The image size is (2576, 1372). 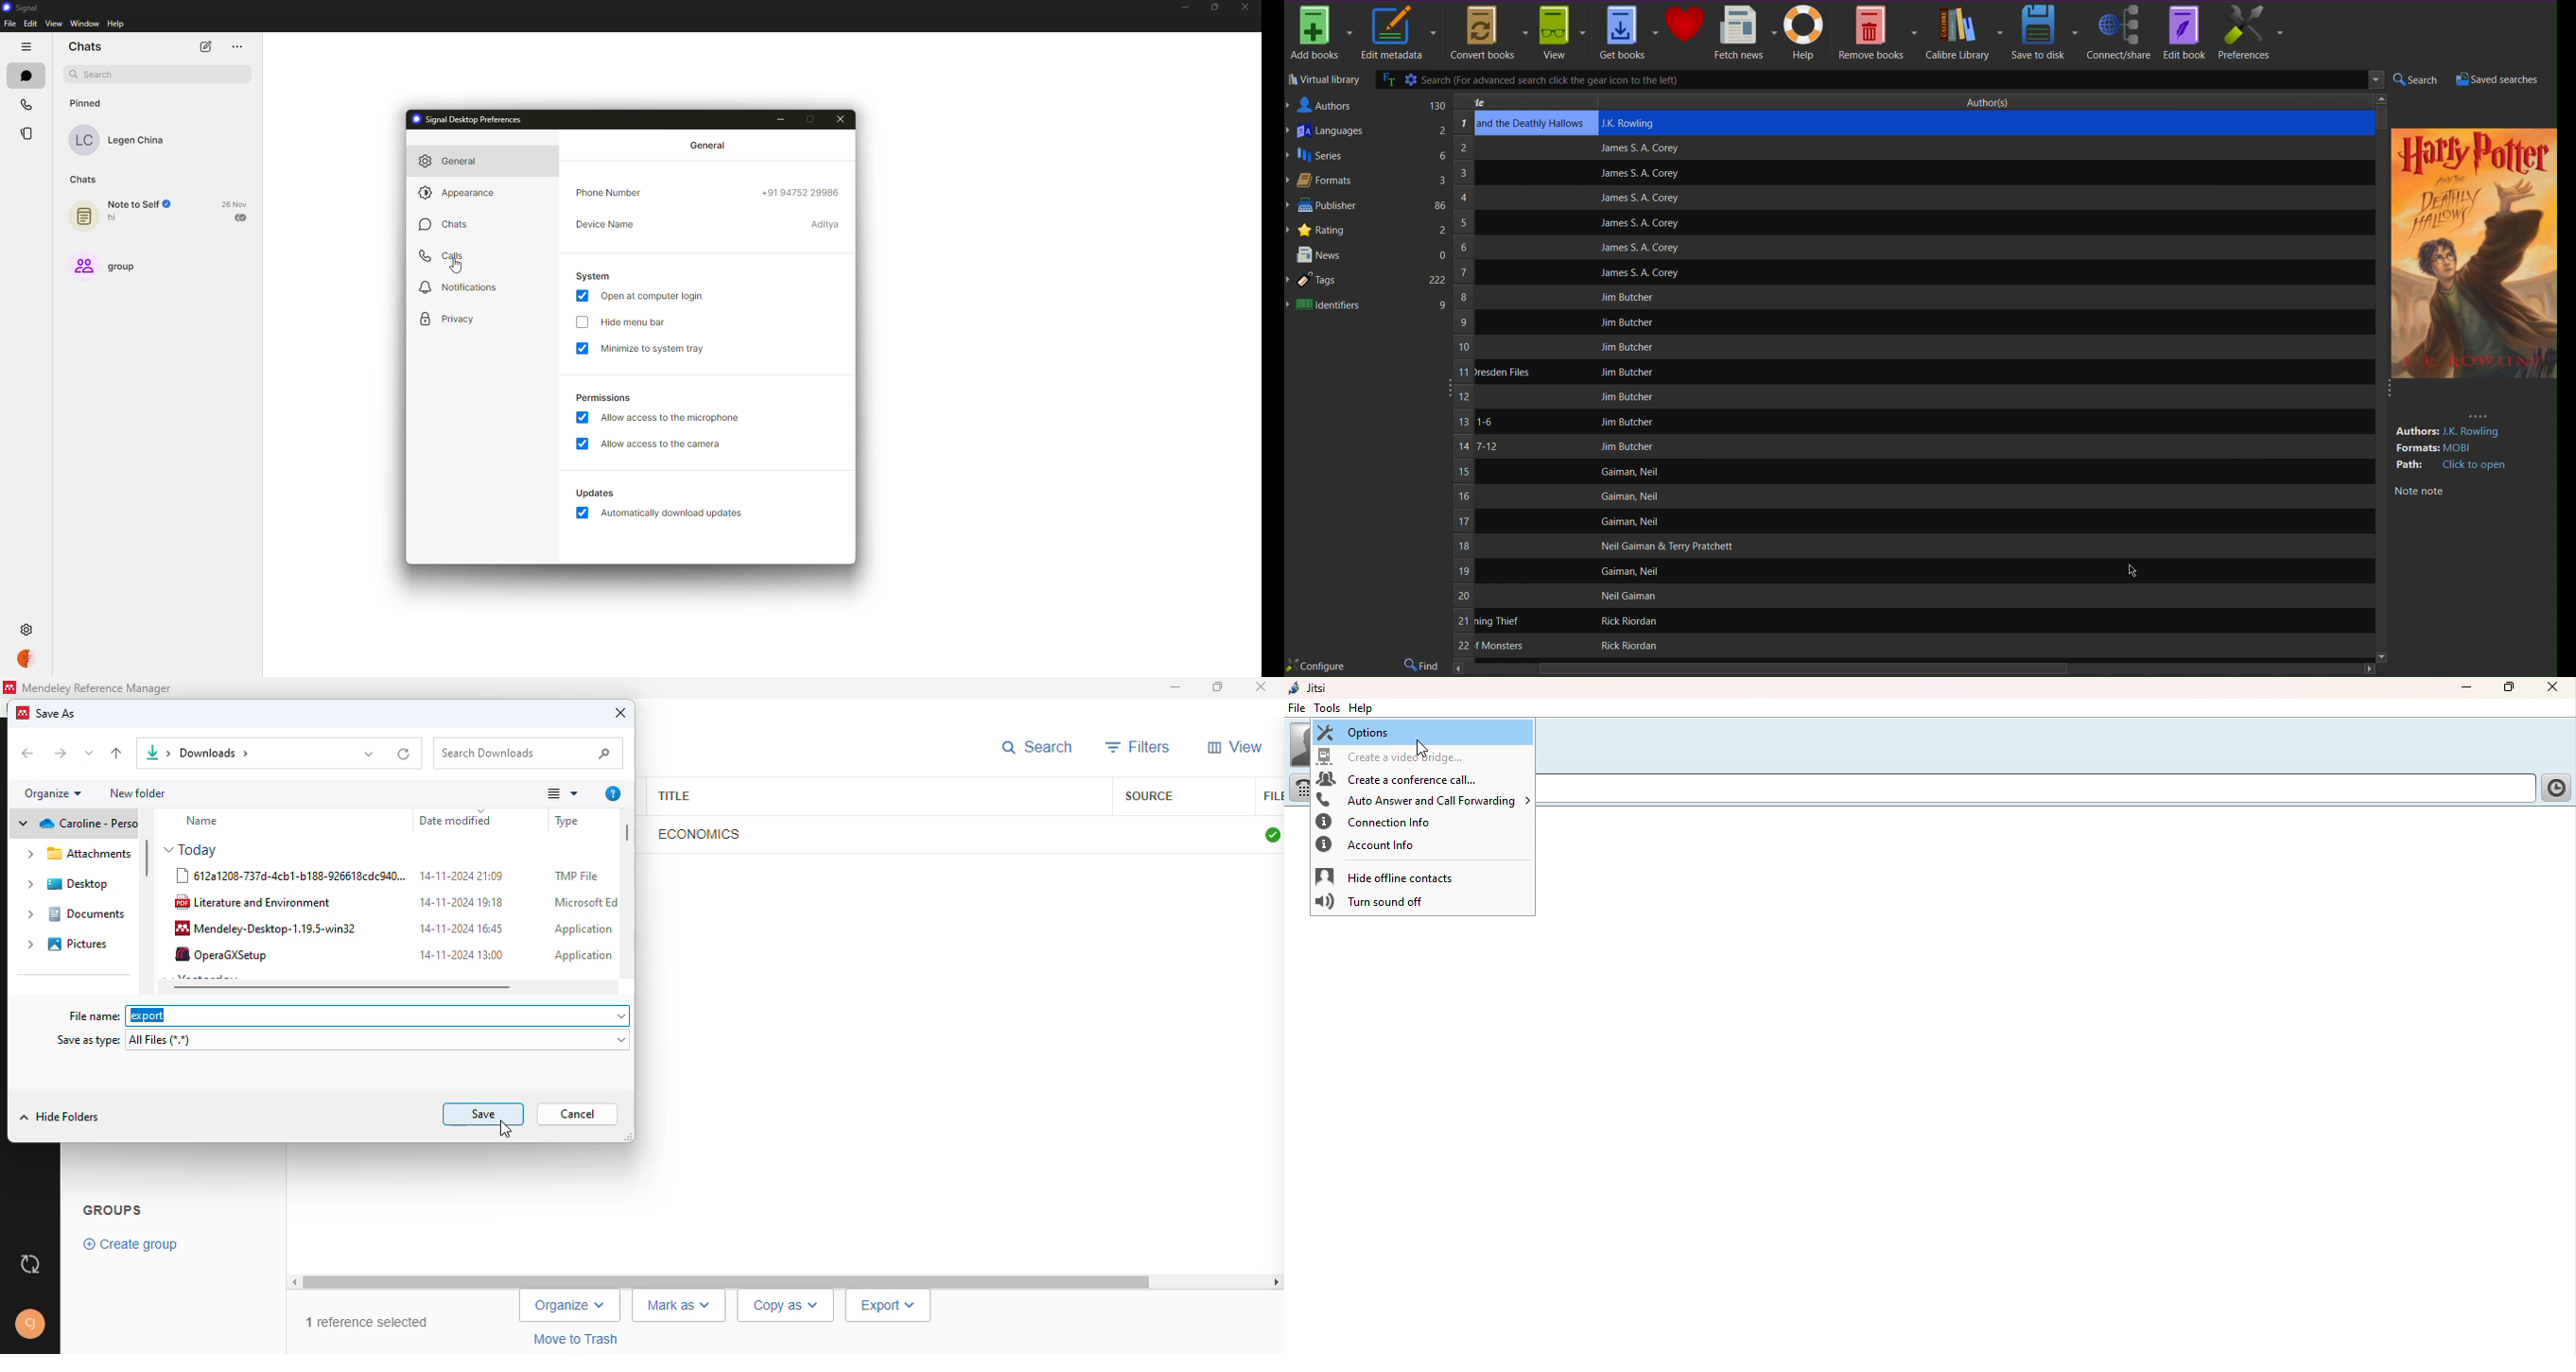 What do you see at coordinates (140, 793) in the screenshot?
I see `new folder` at bounding box center [140, 793].